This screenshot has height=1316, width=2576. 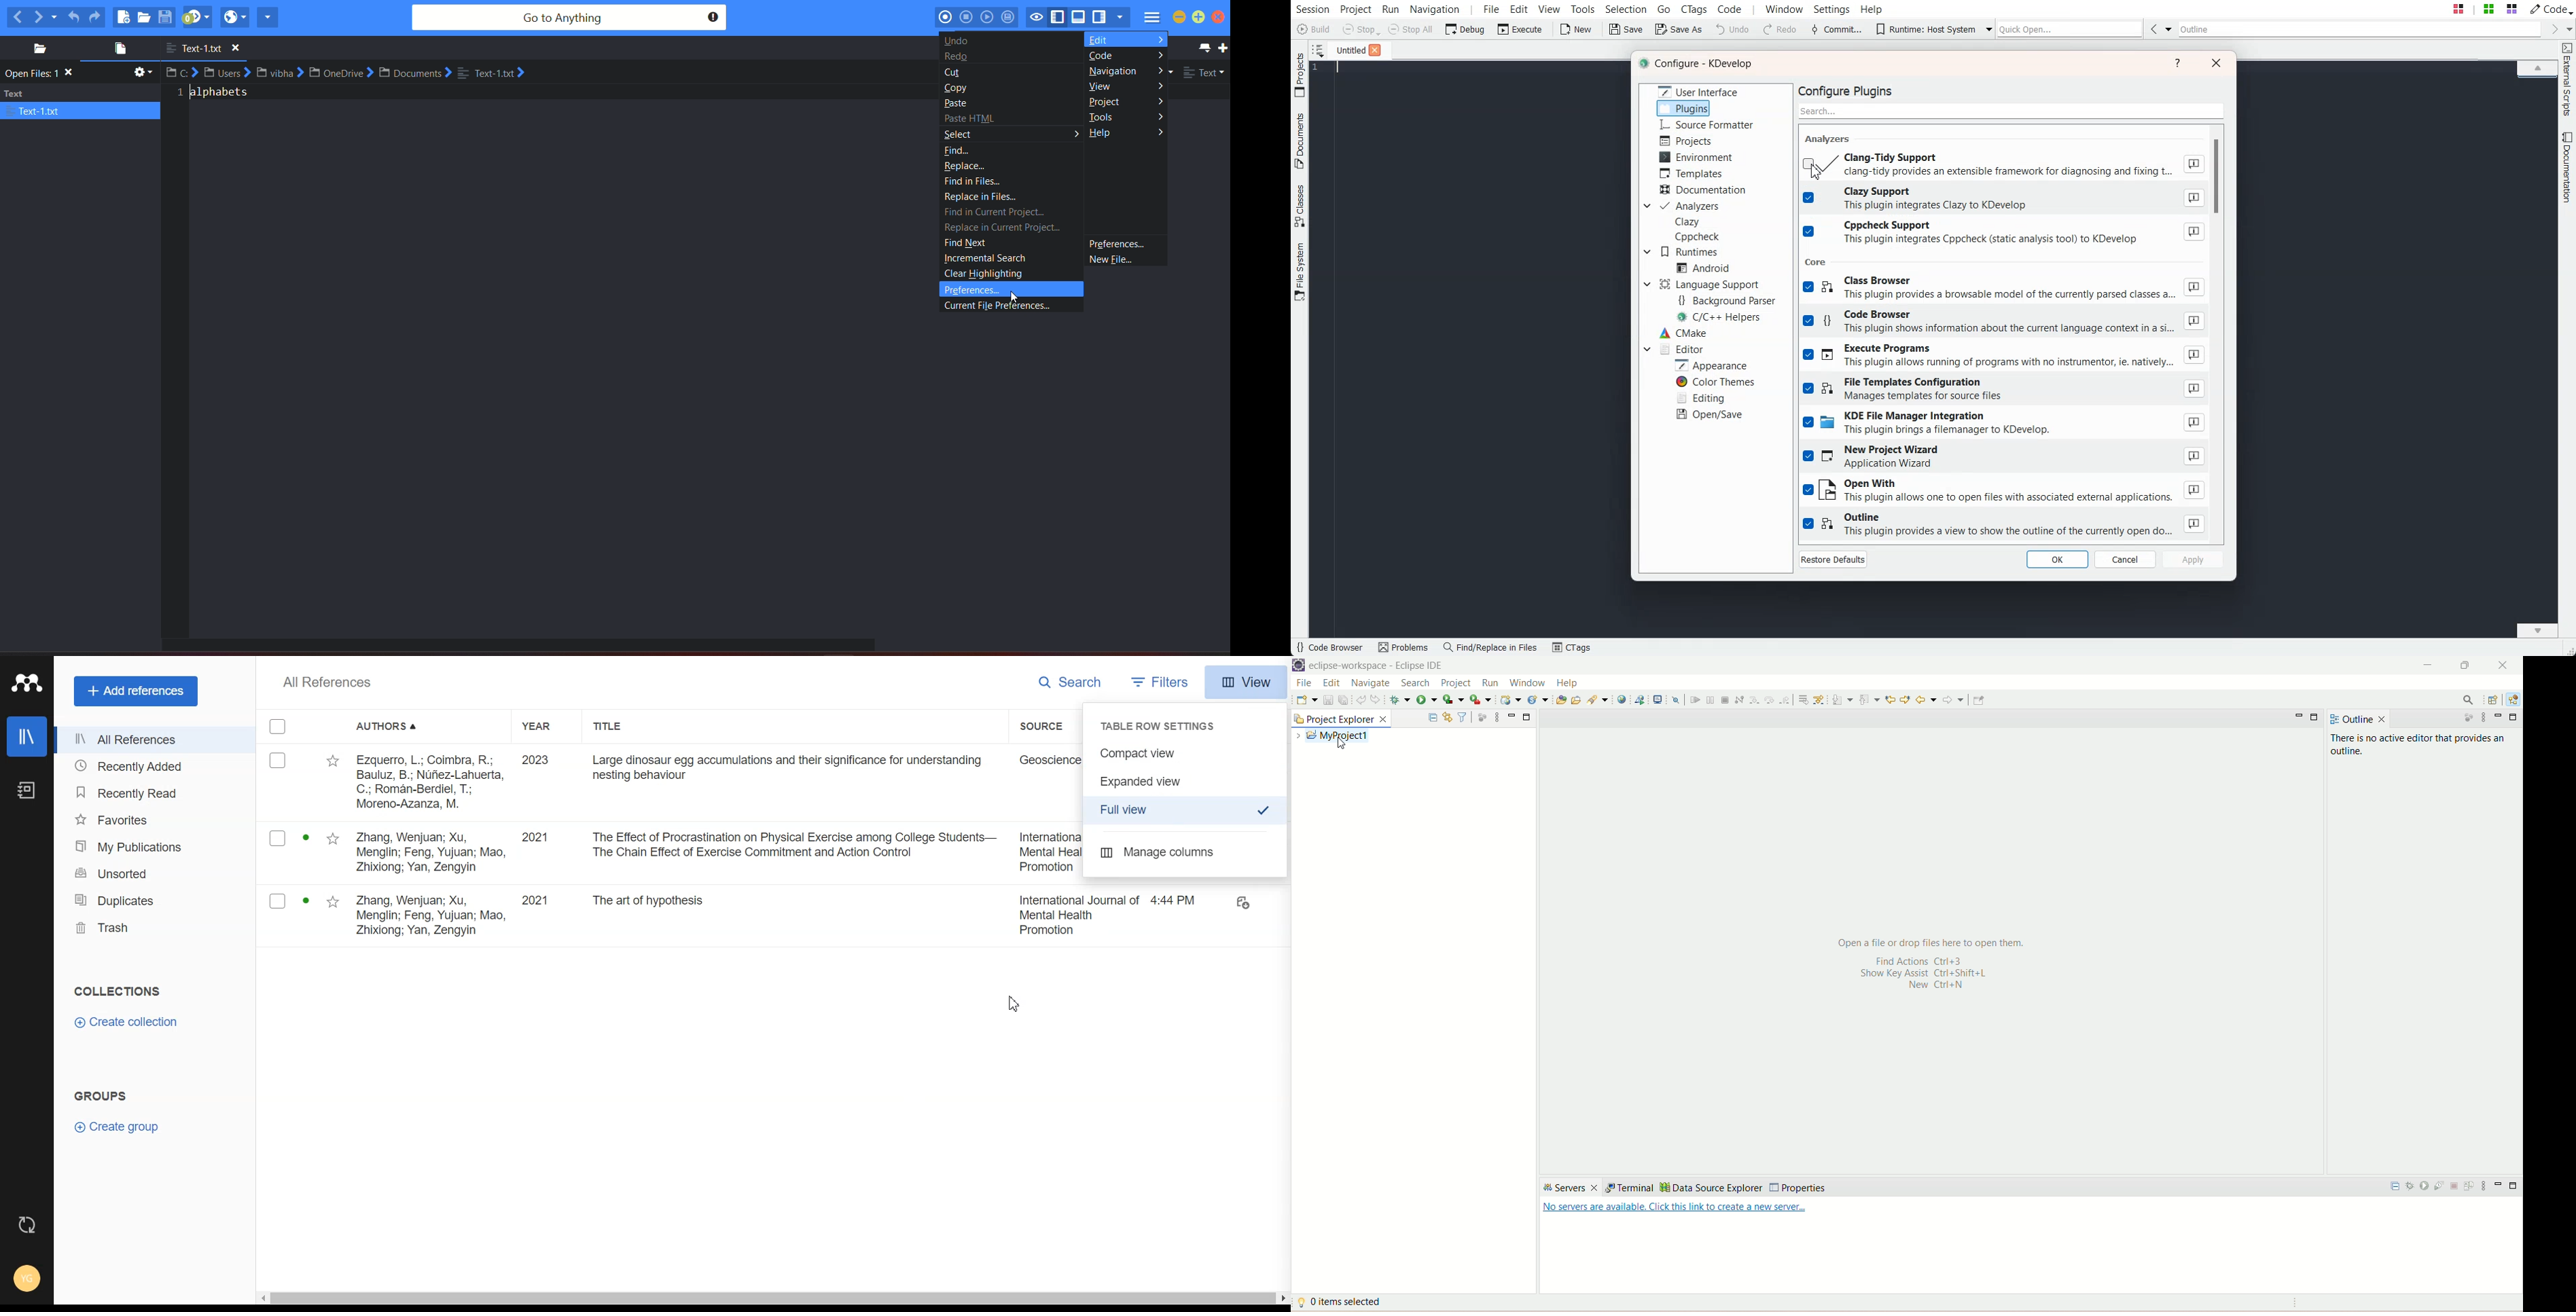 I want to click on groups, so click(x=104, y=1097).